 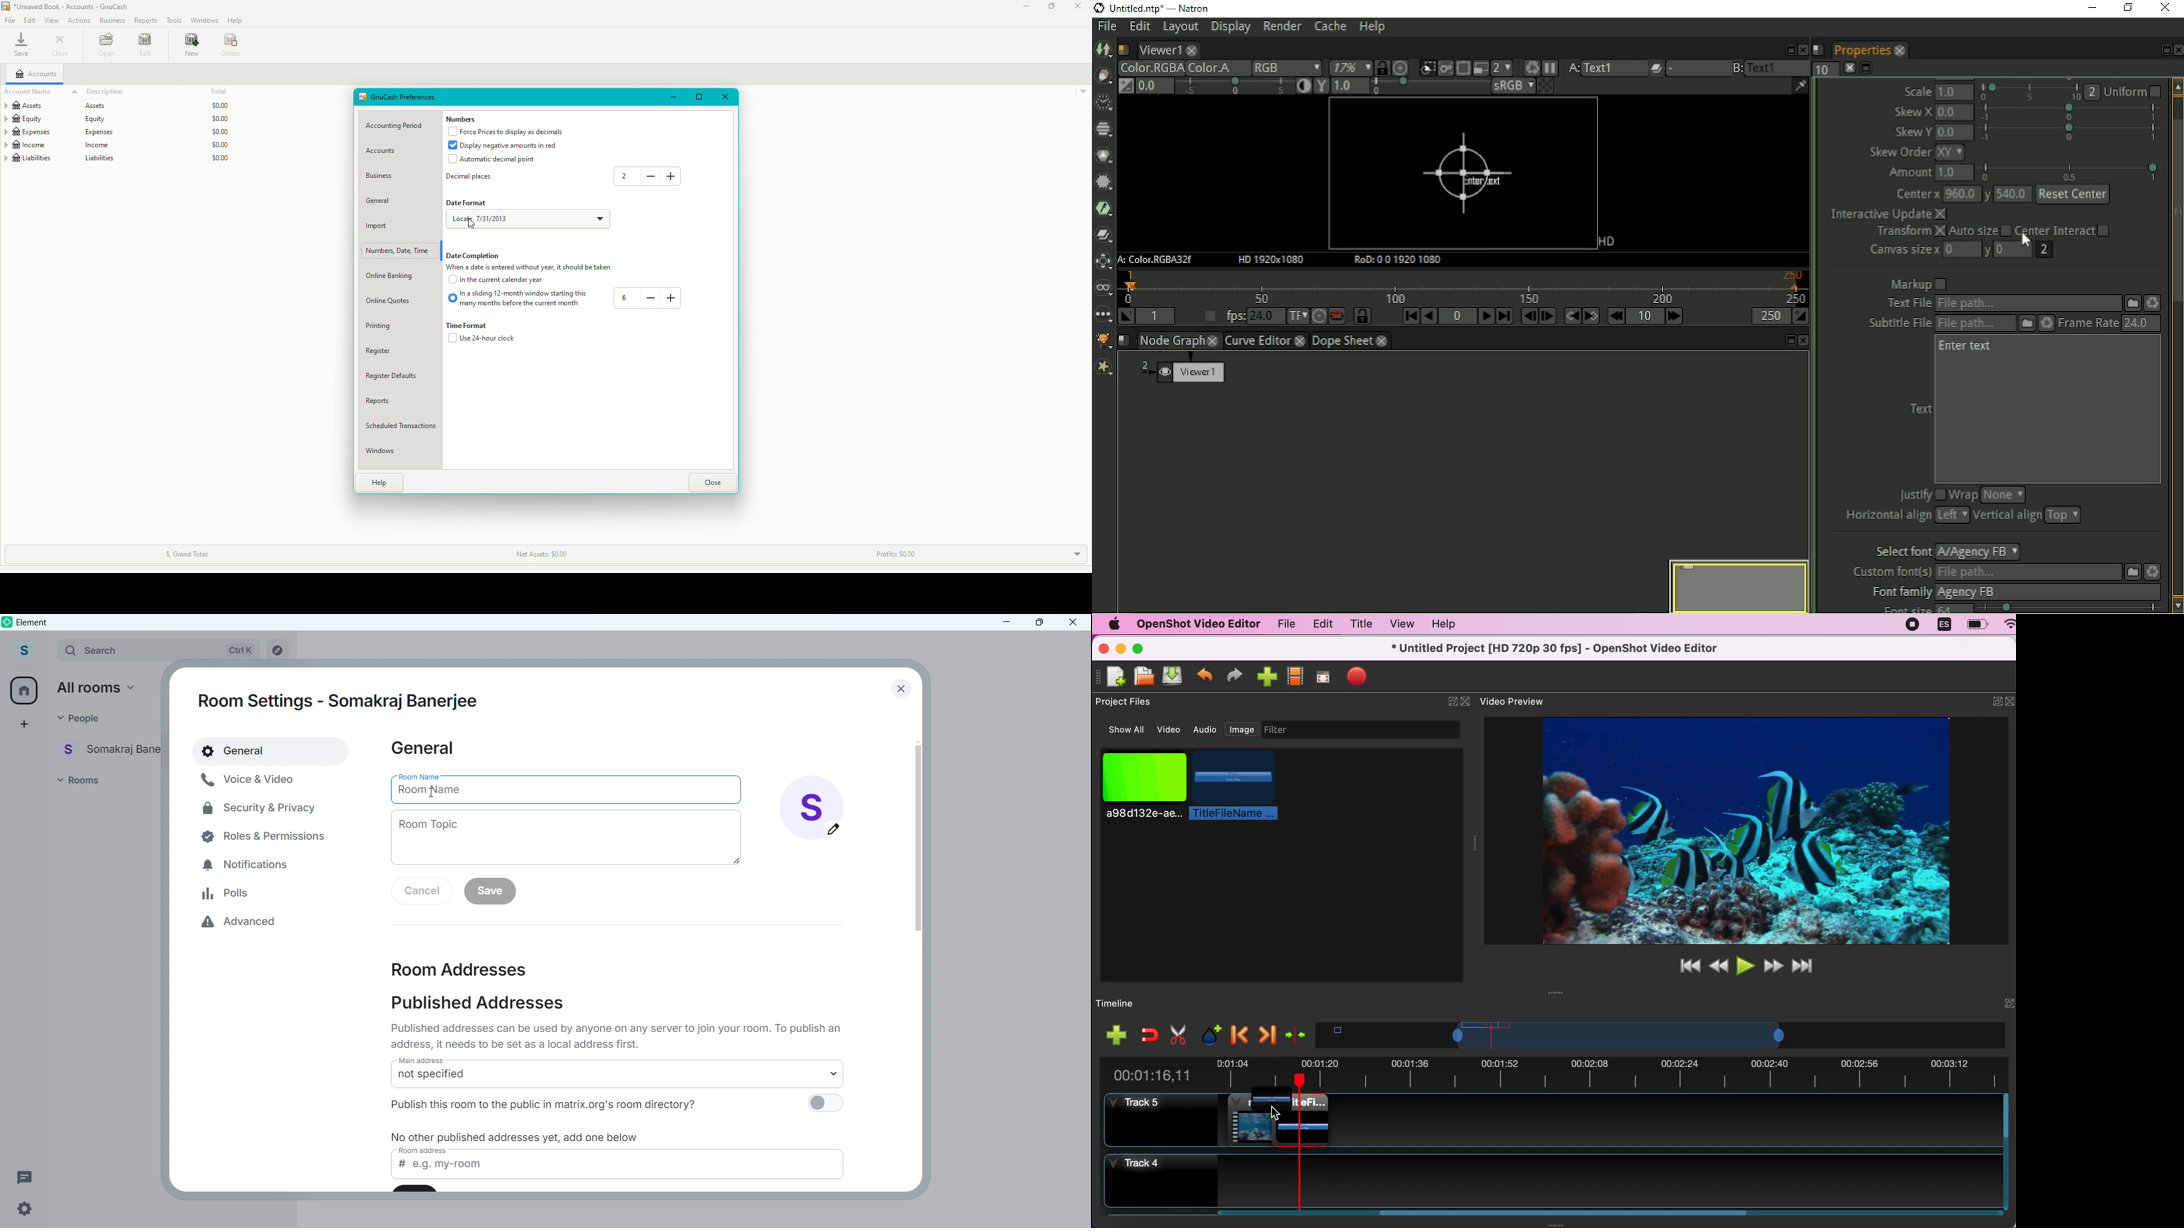 I want to click on New, so click(x=190, y=46).